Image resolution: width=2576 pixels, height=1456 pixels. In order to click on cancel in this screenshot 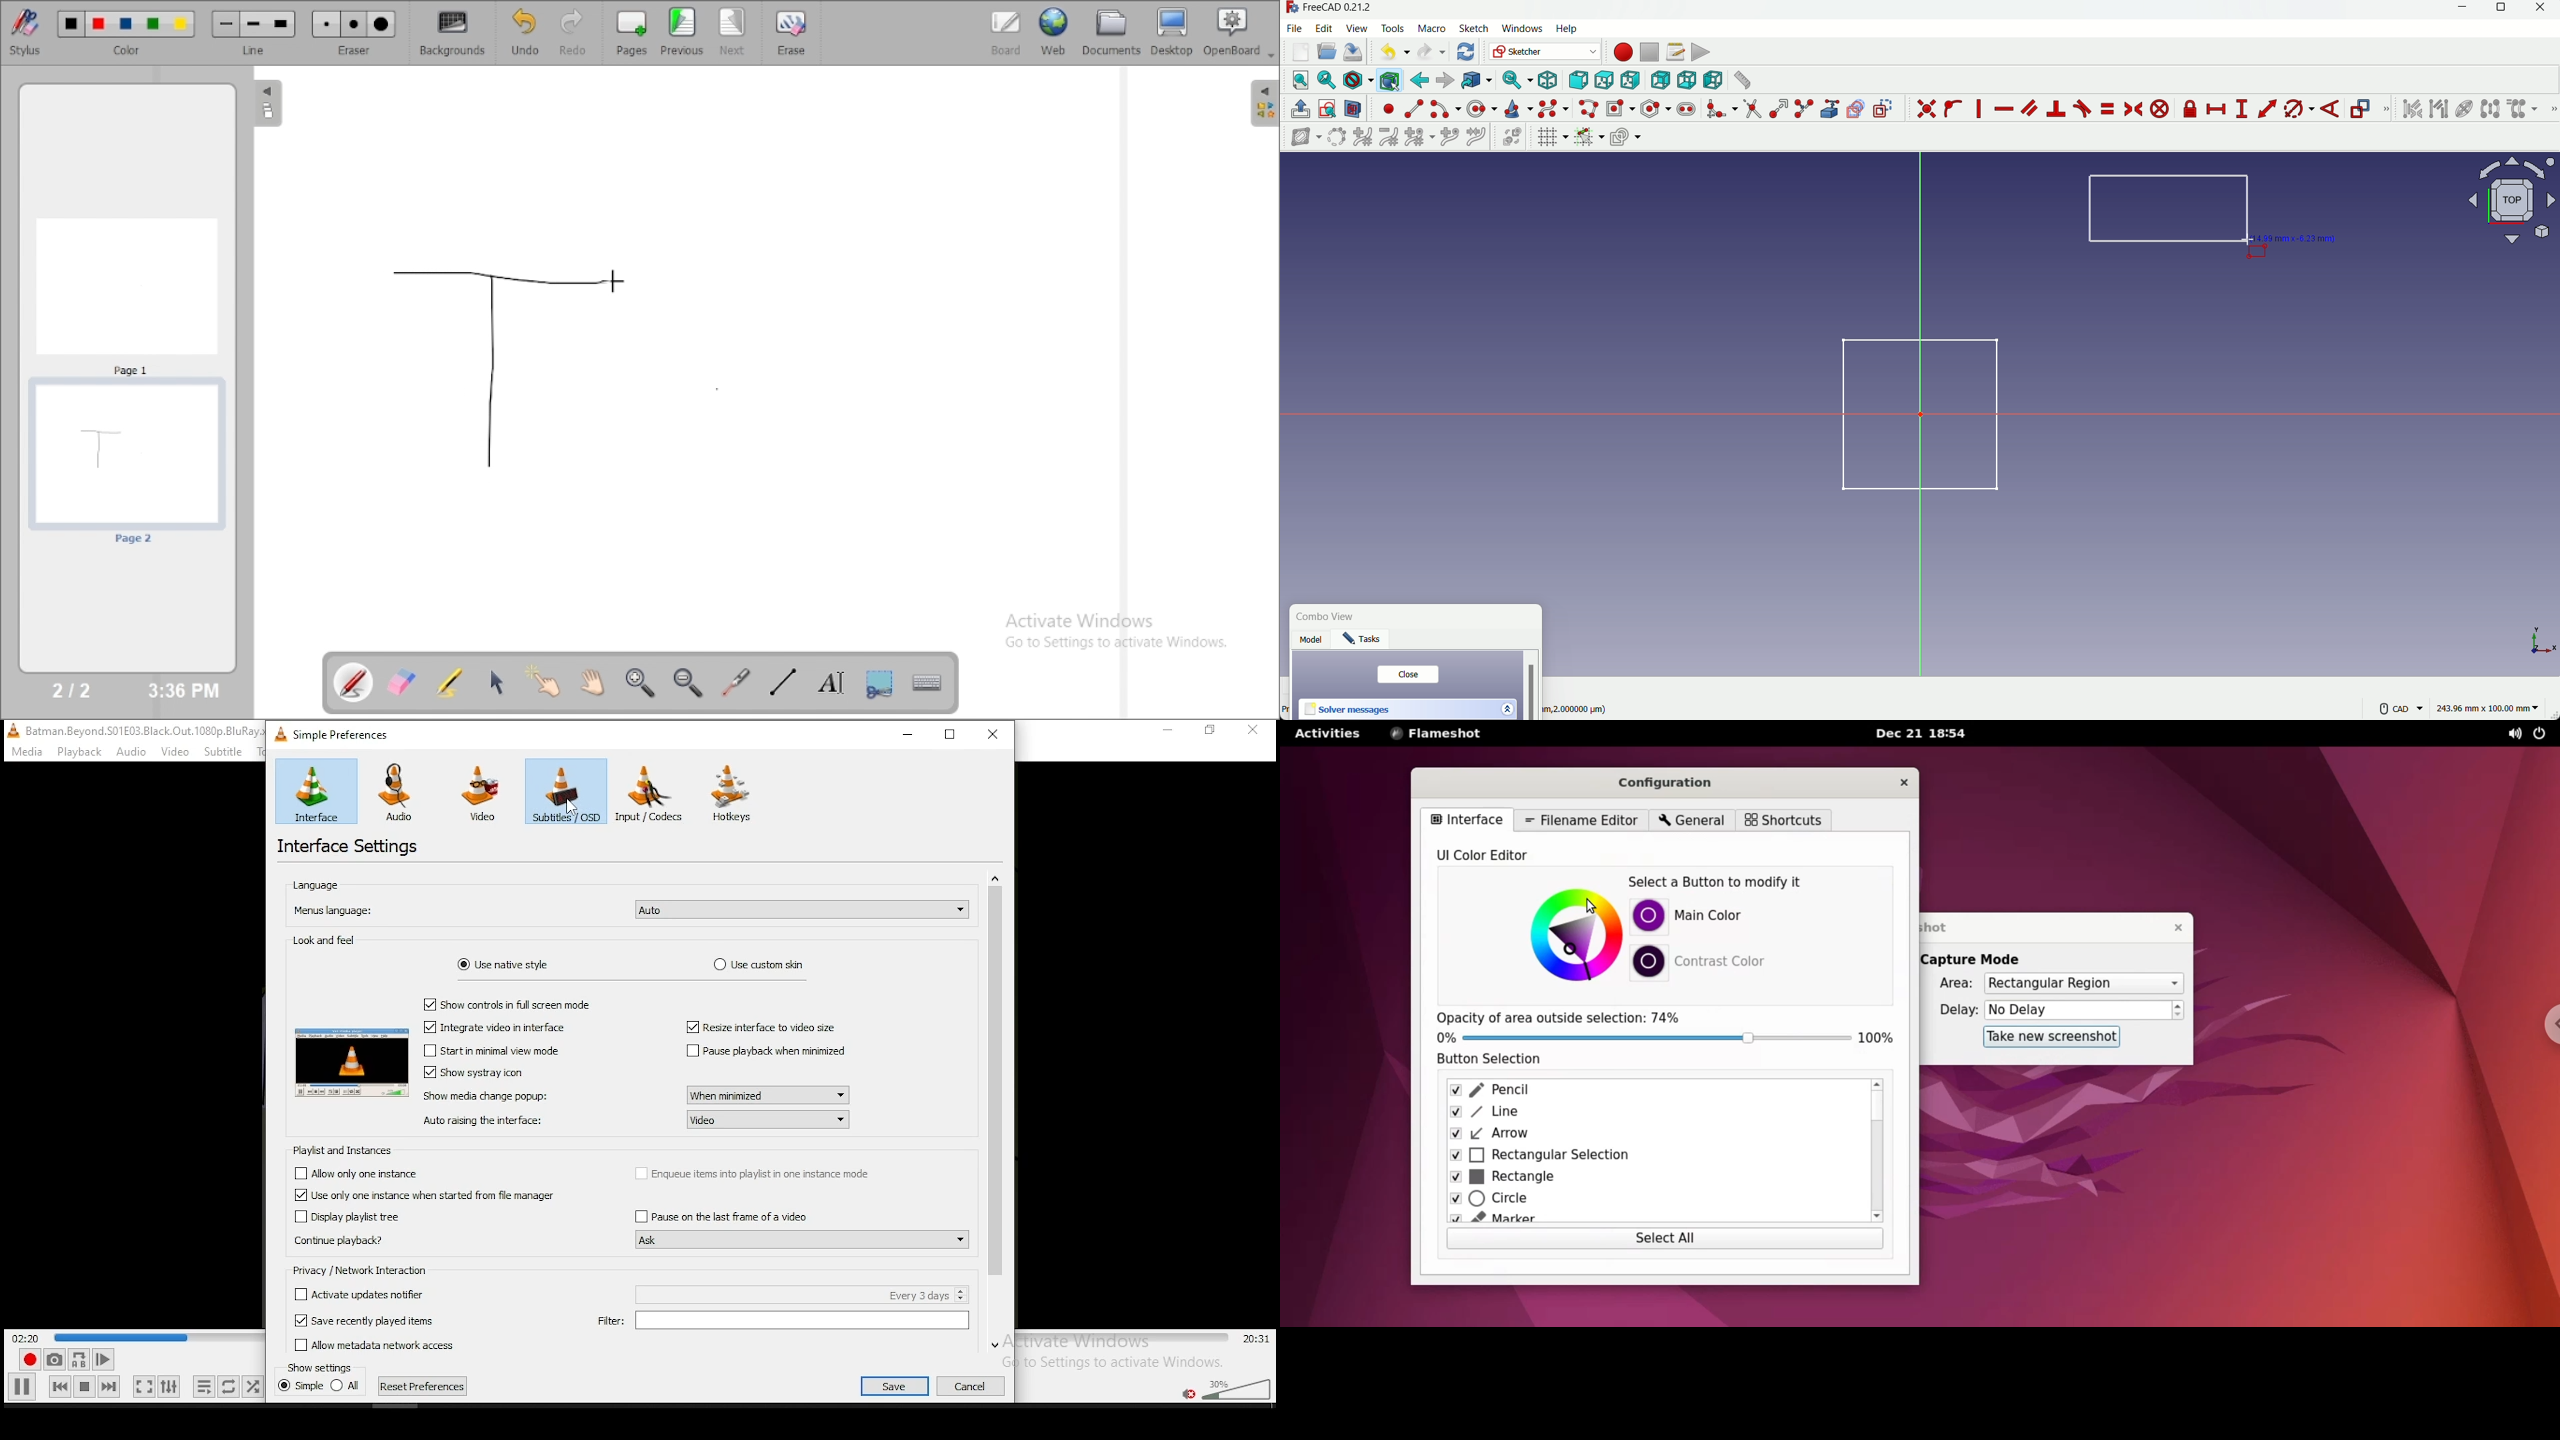, I will do `click(972, 1386)`.